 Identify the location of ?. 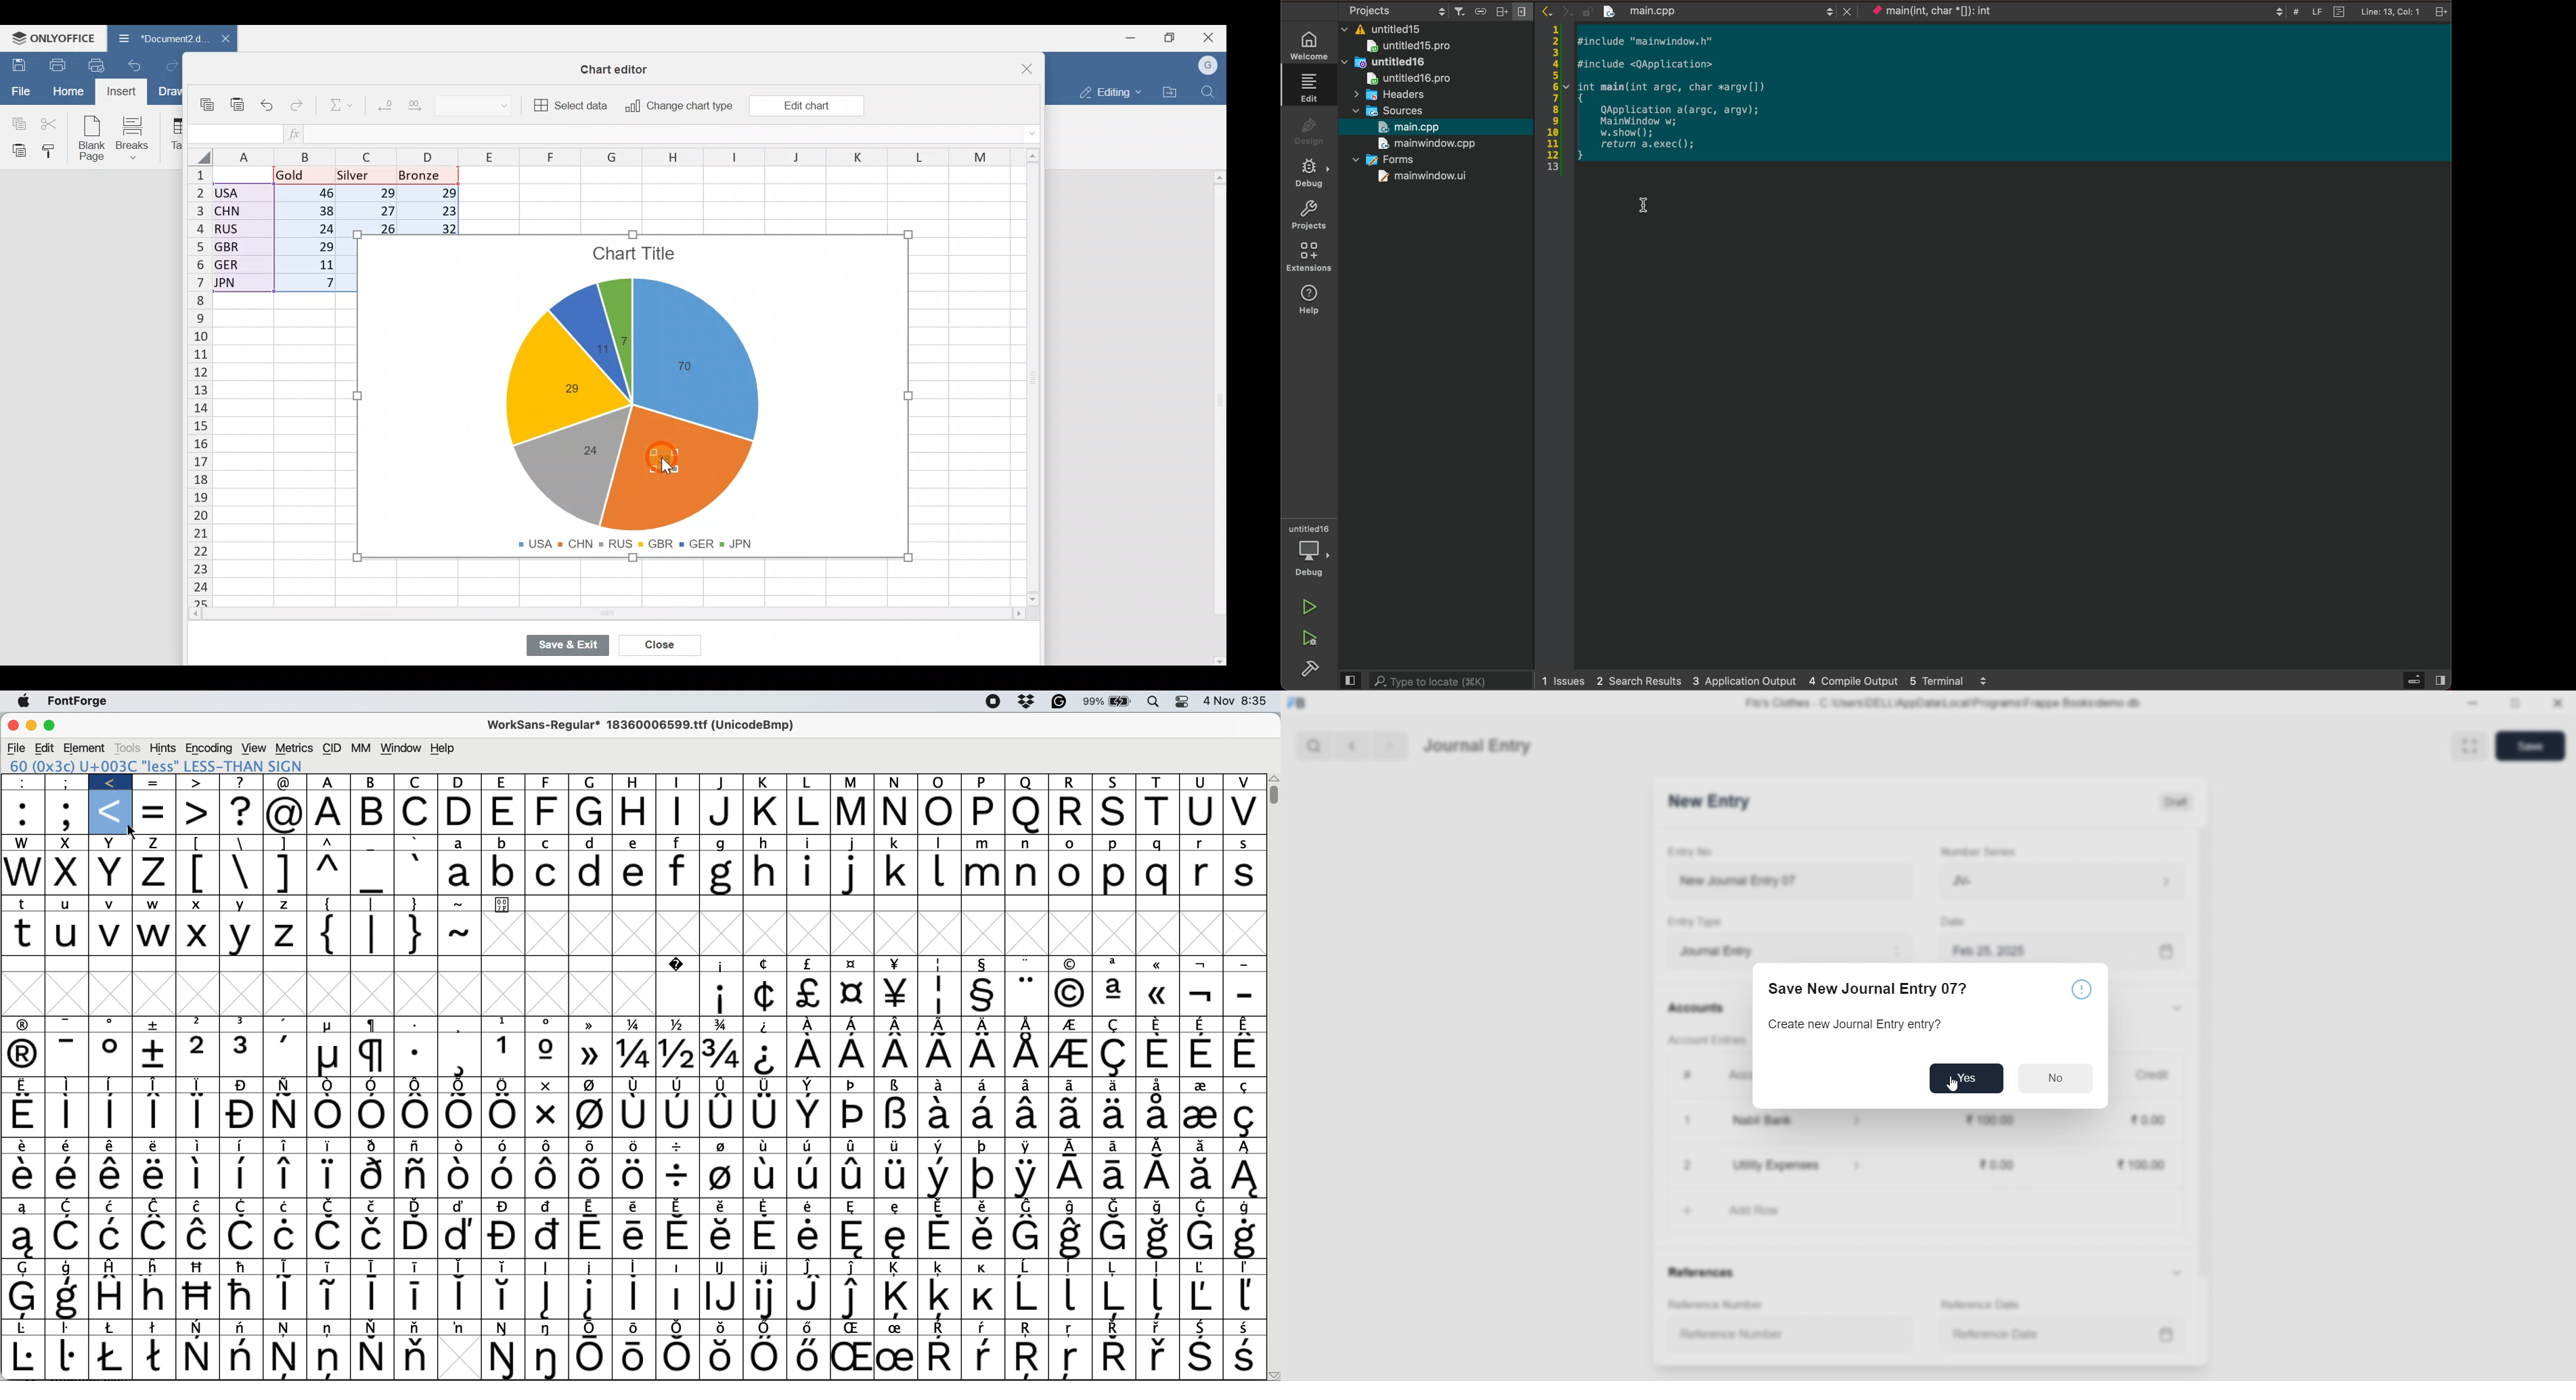
(241, 811).